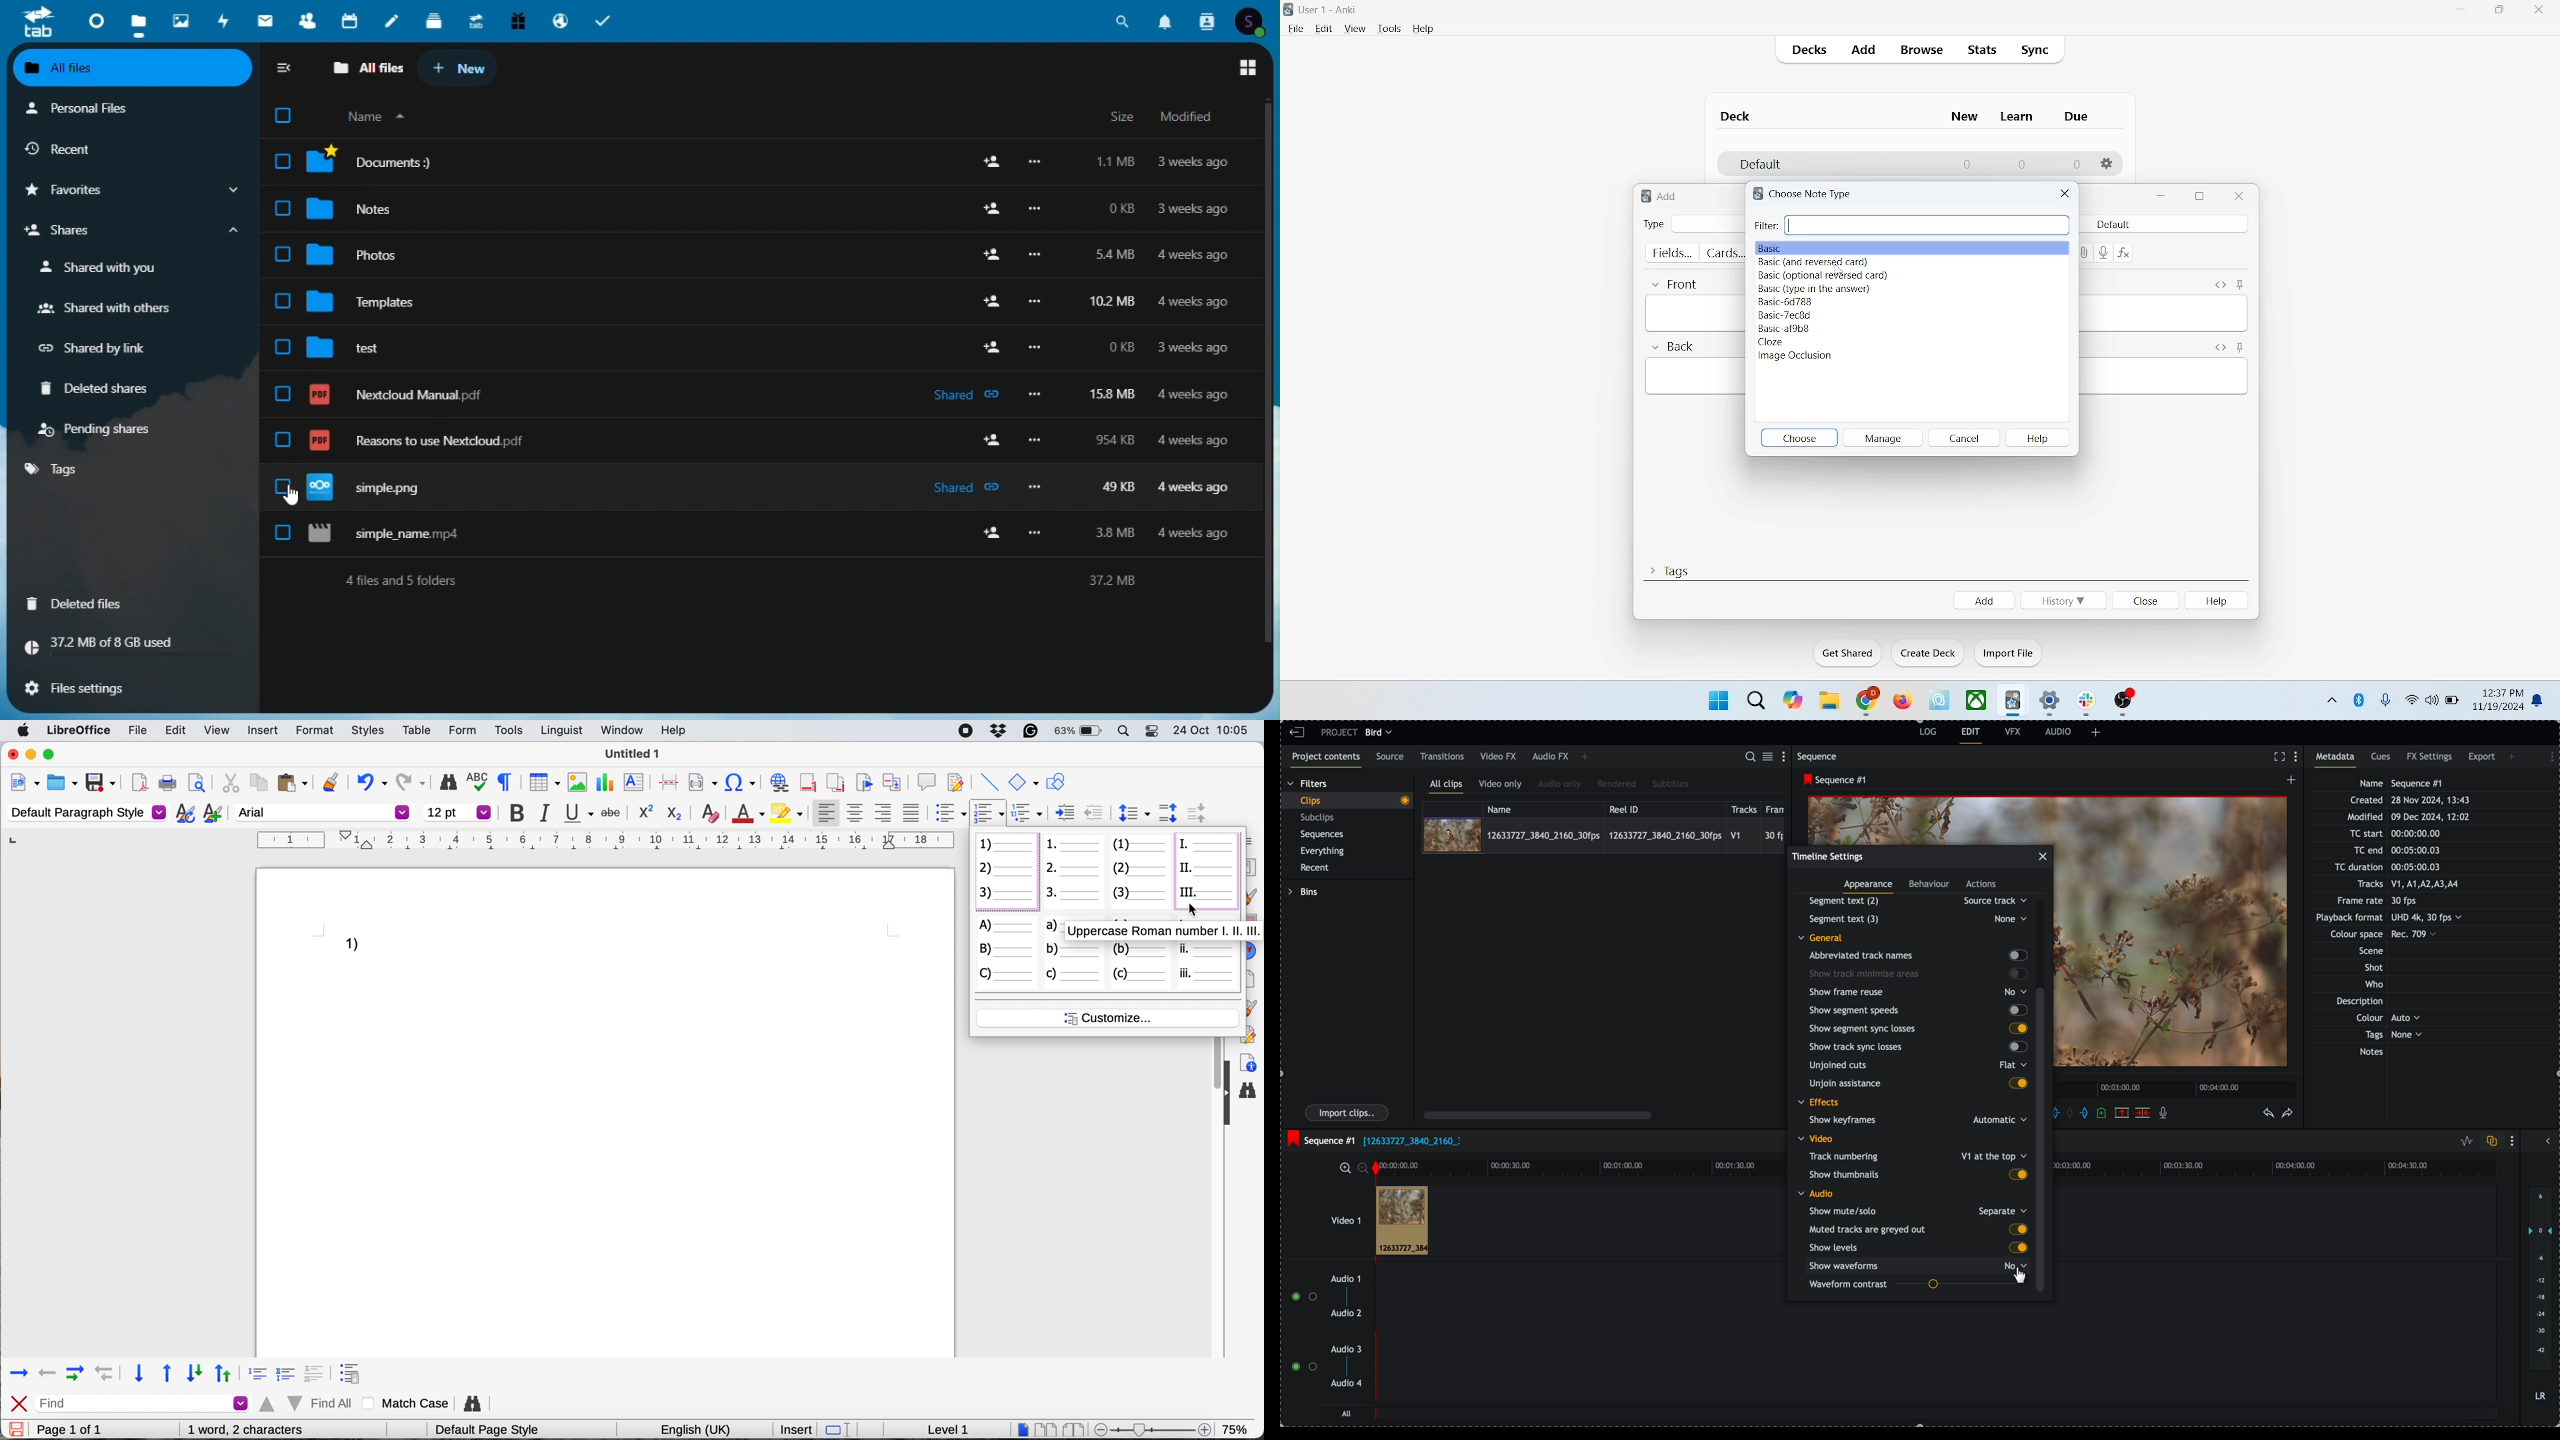 This screenshot has height=1456, width=2576. Describe the element at coordinates (1347, 1414) in the screenshot. I see `all` at that location.